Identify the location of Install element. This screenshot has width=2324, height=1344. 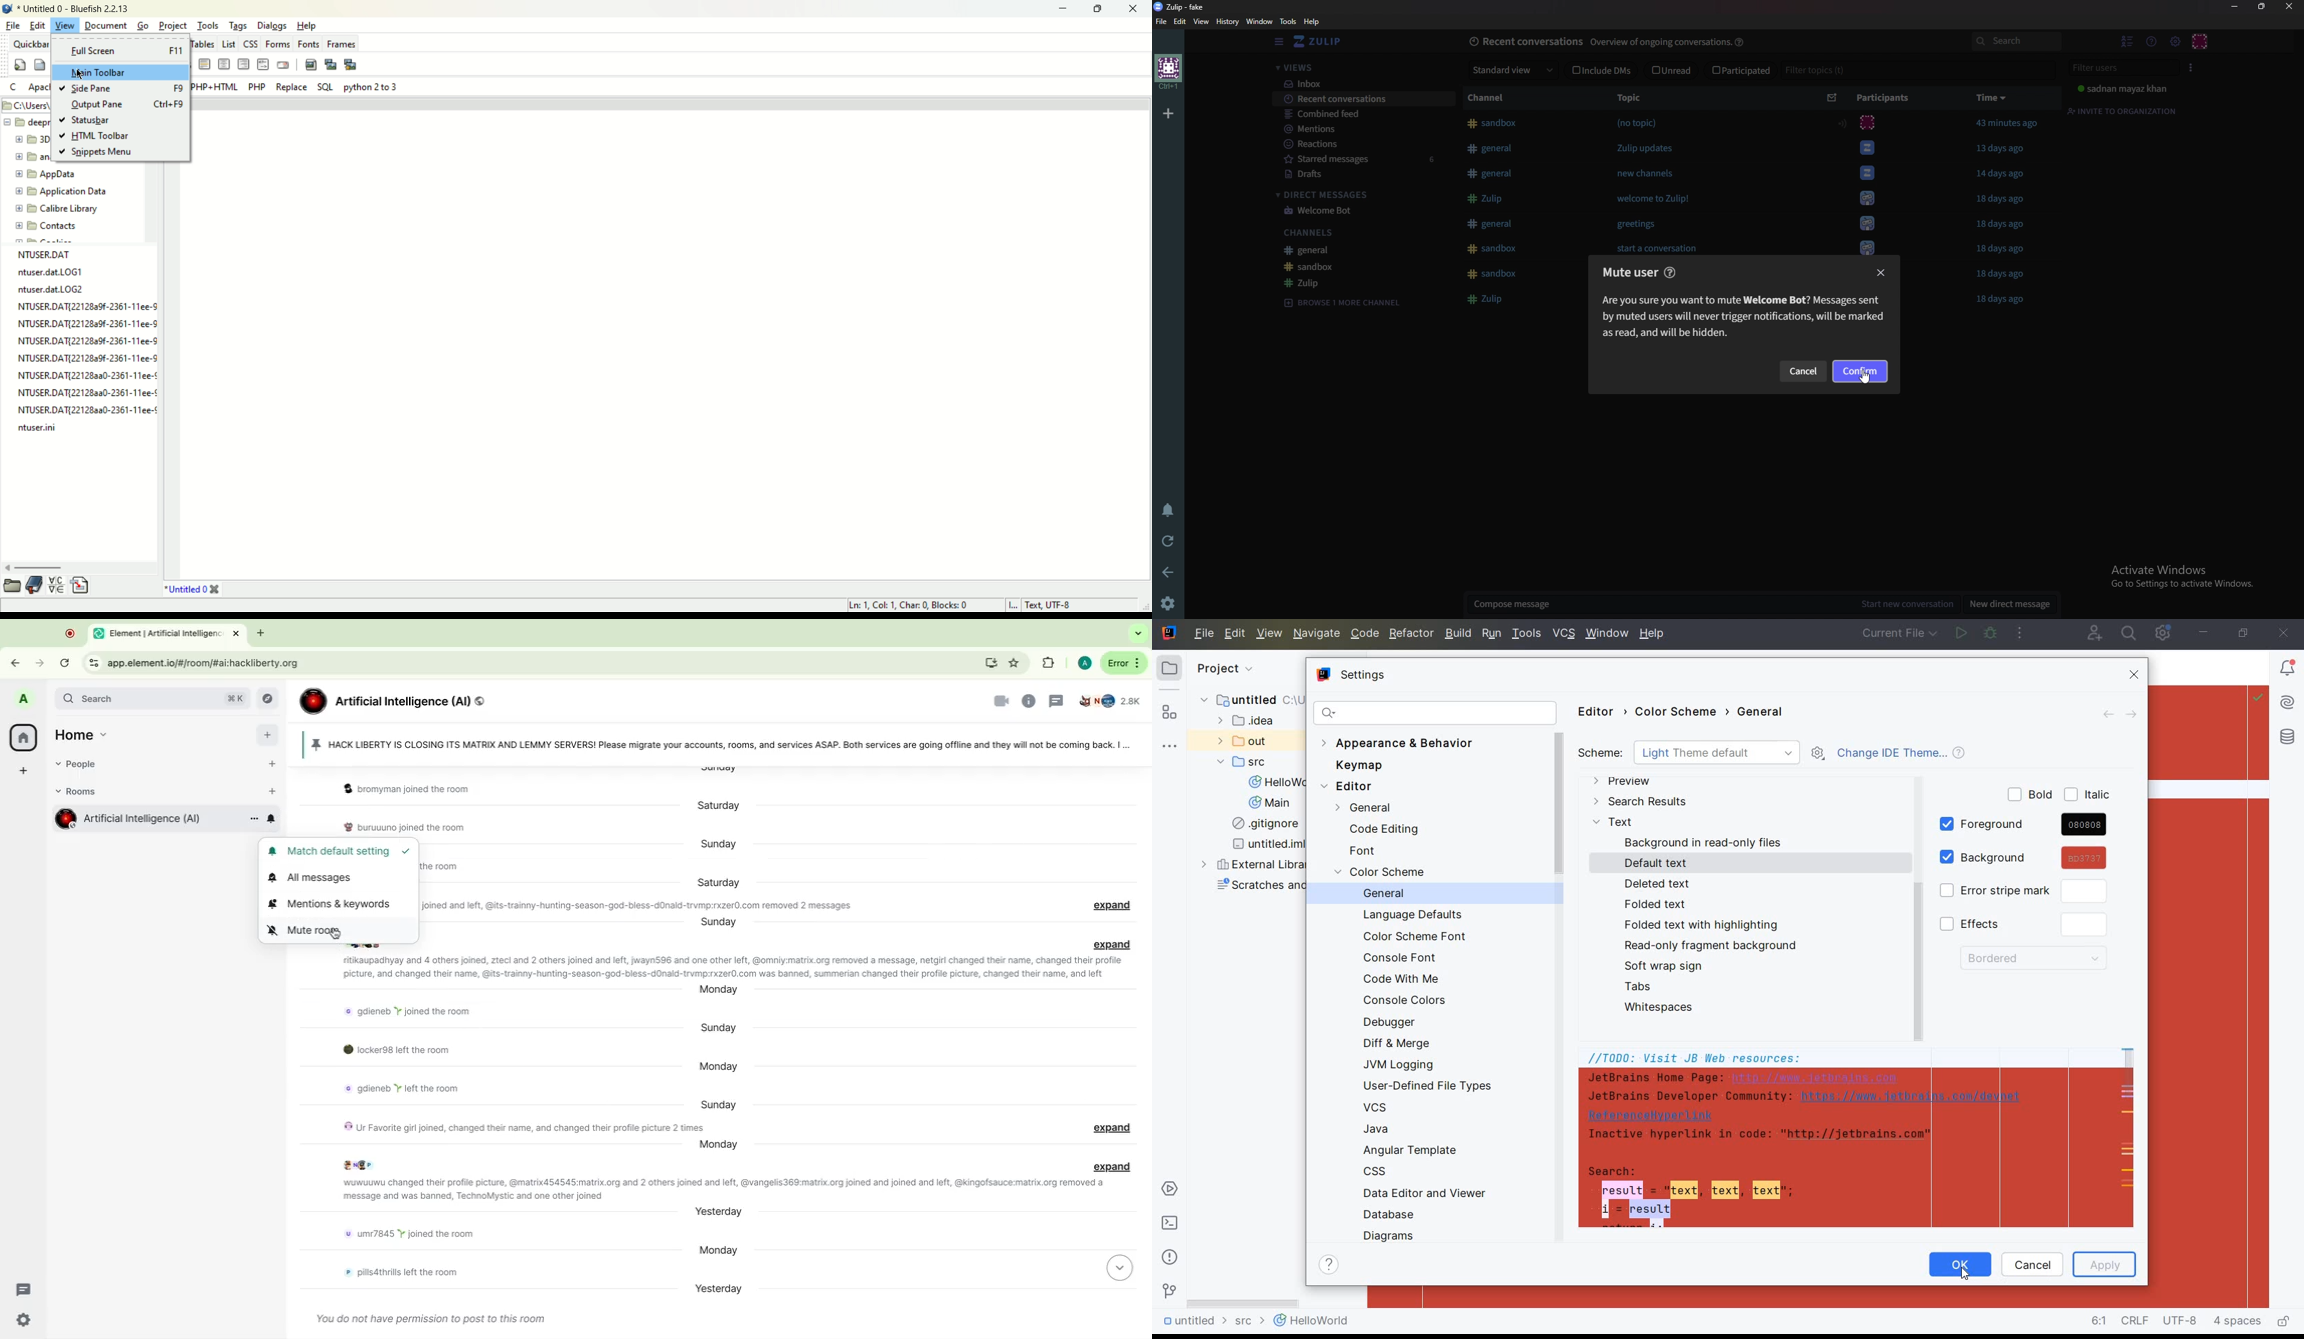
(988, 662).